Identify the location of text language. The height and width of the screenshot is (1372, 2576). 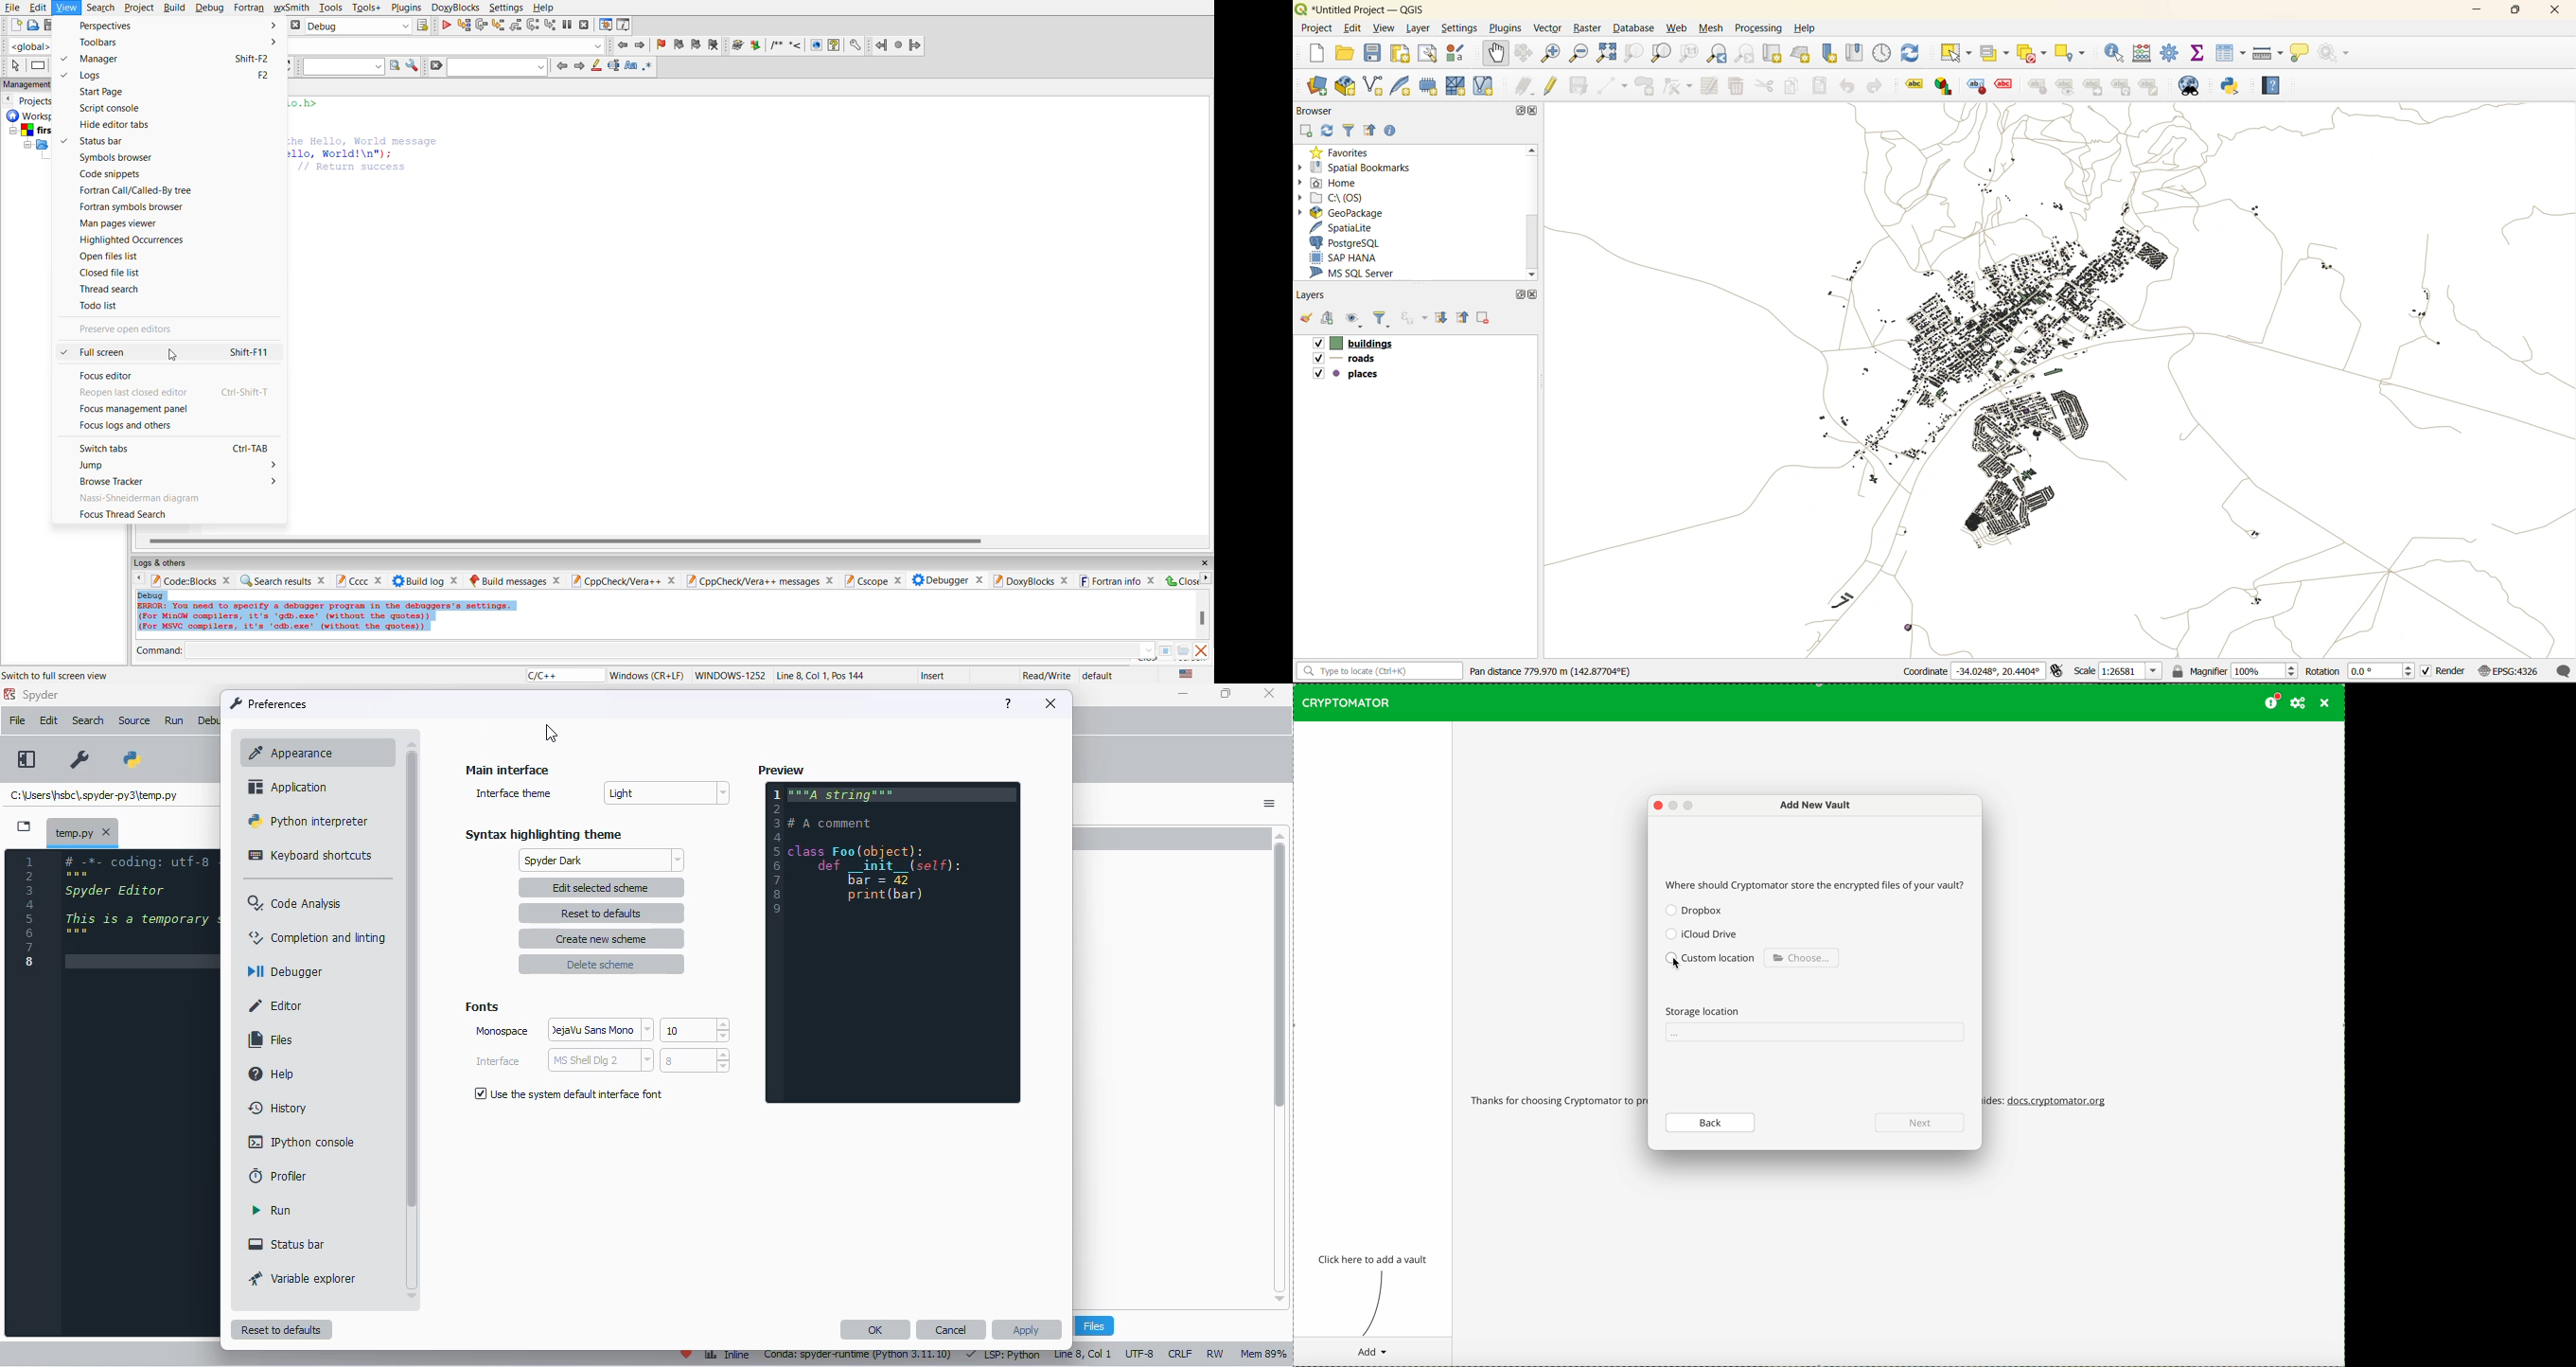
(1189, 674).